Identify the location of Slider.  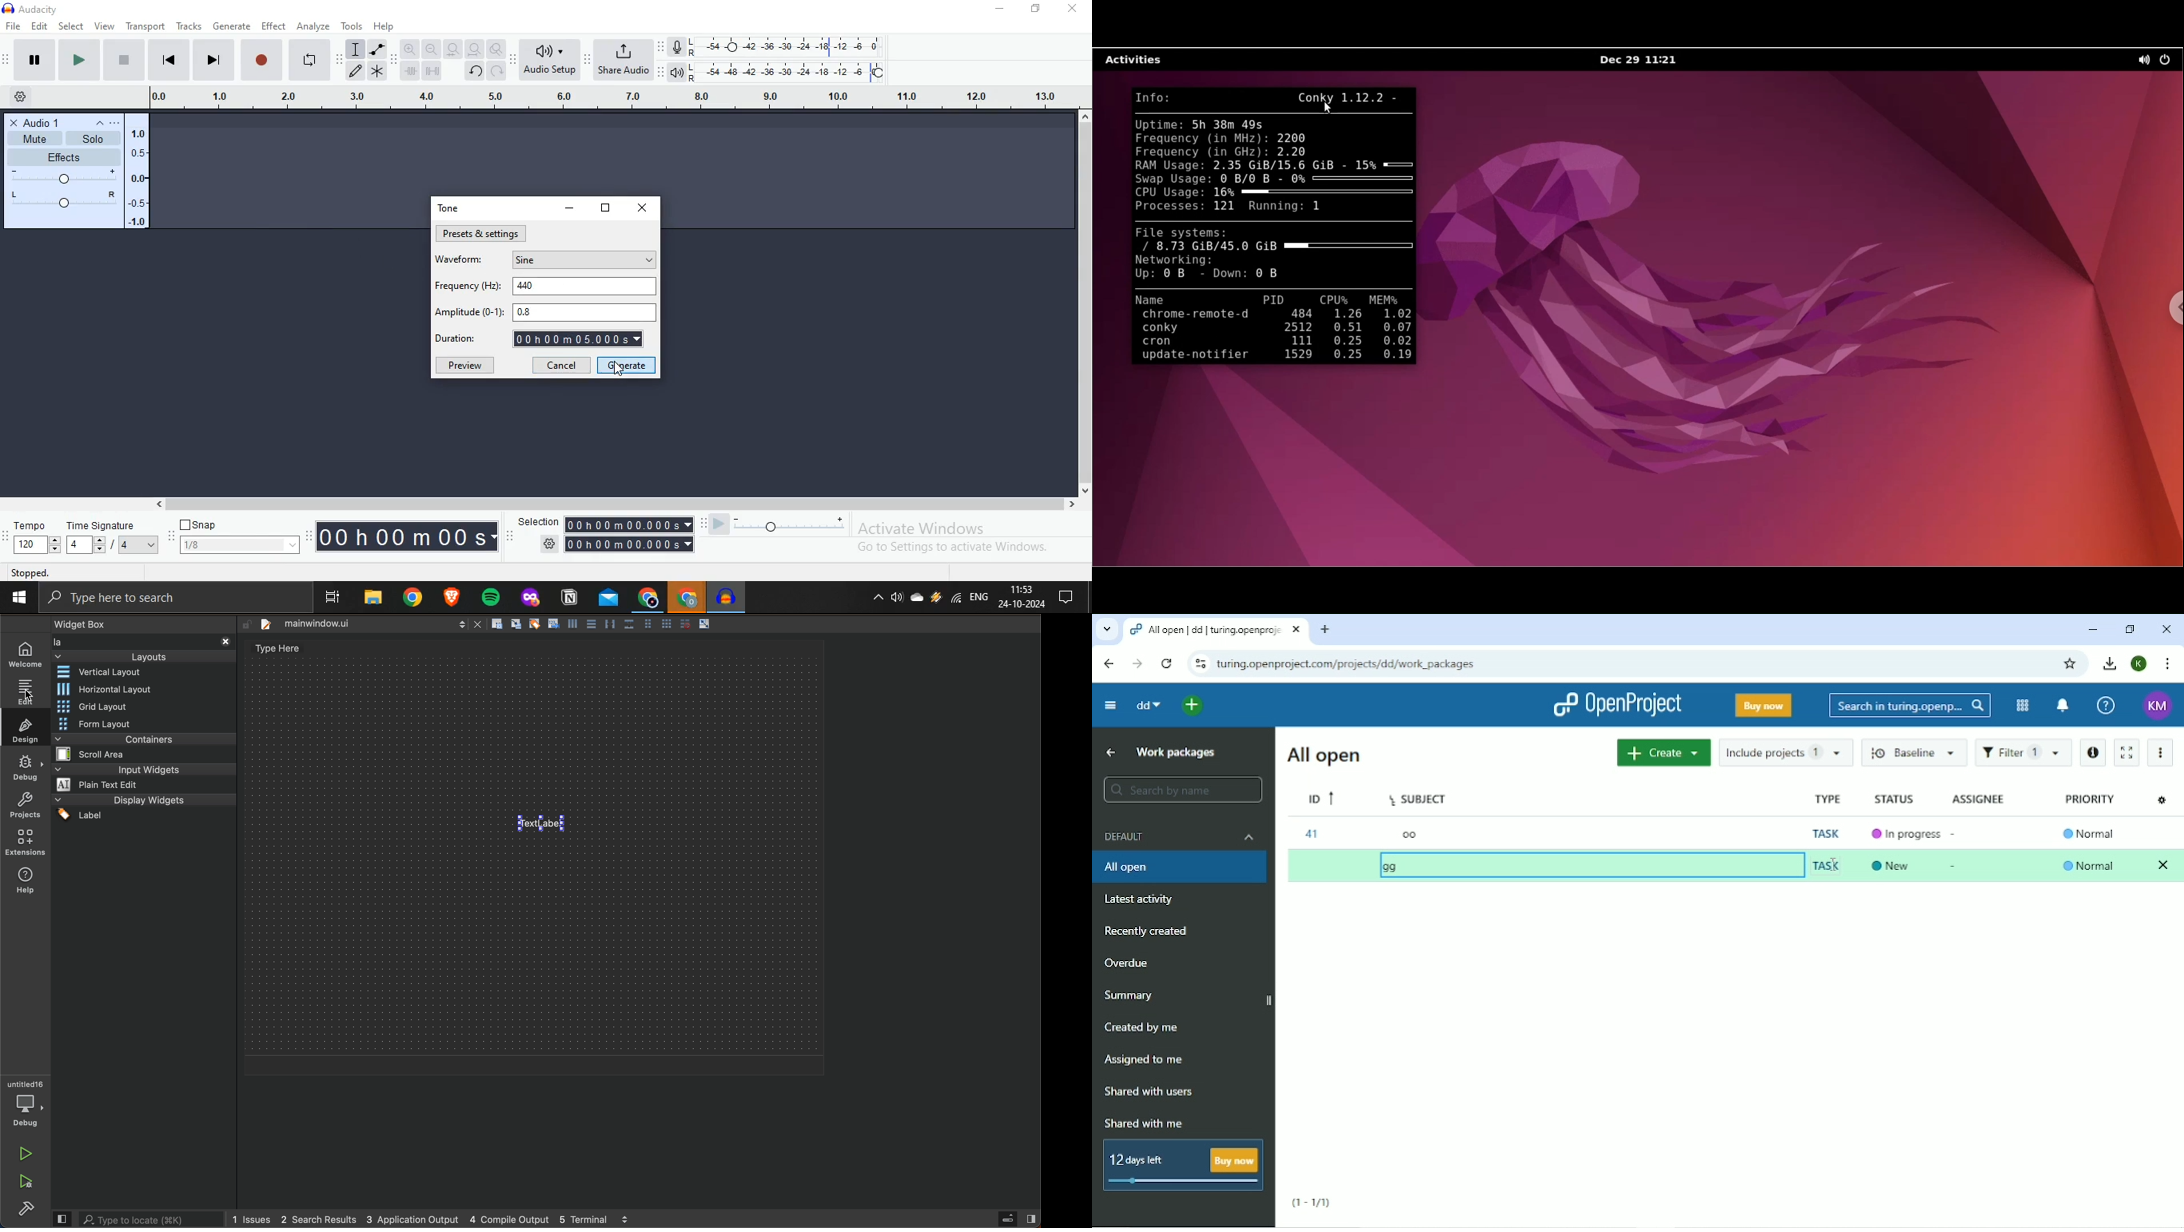
(775, 523).